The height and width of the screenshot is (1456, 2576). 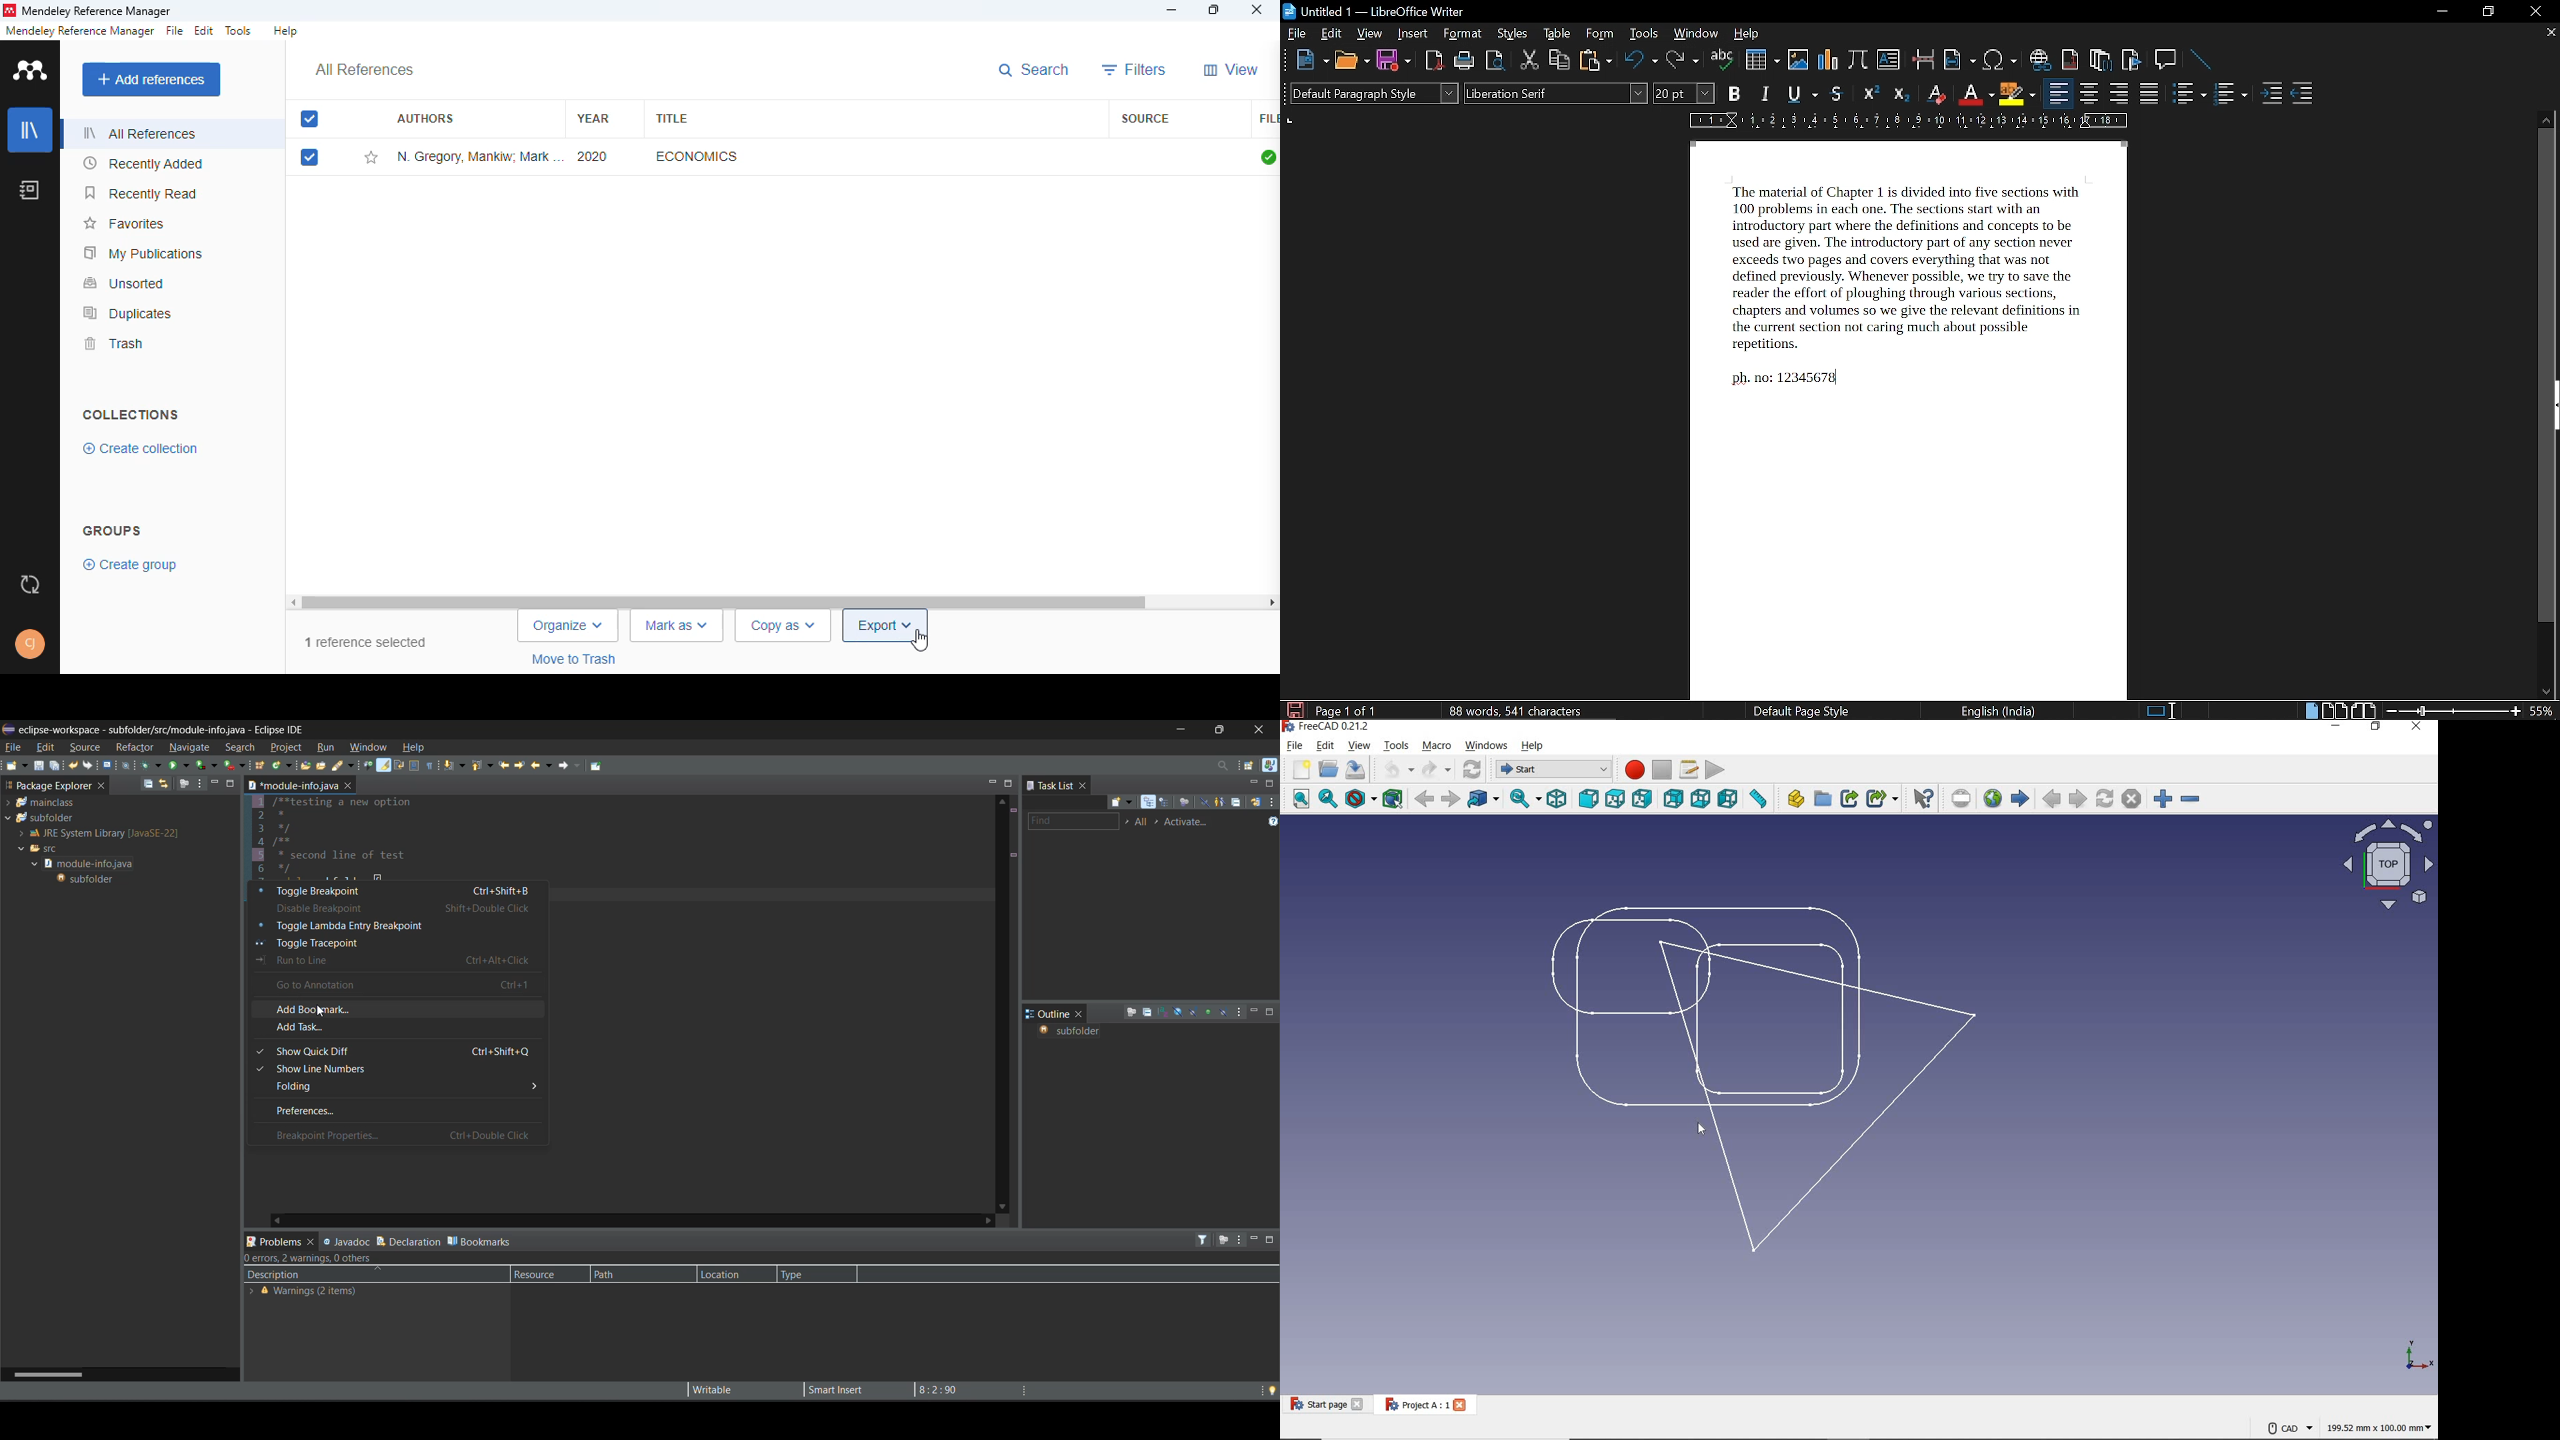 What do you see at coordinates (1146, 119) in the screenshot?
I see `source` at bounding box center [1146, 119].